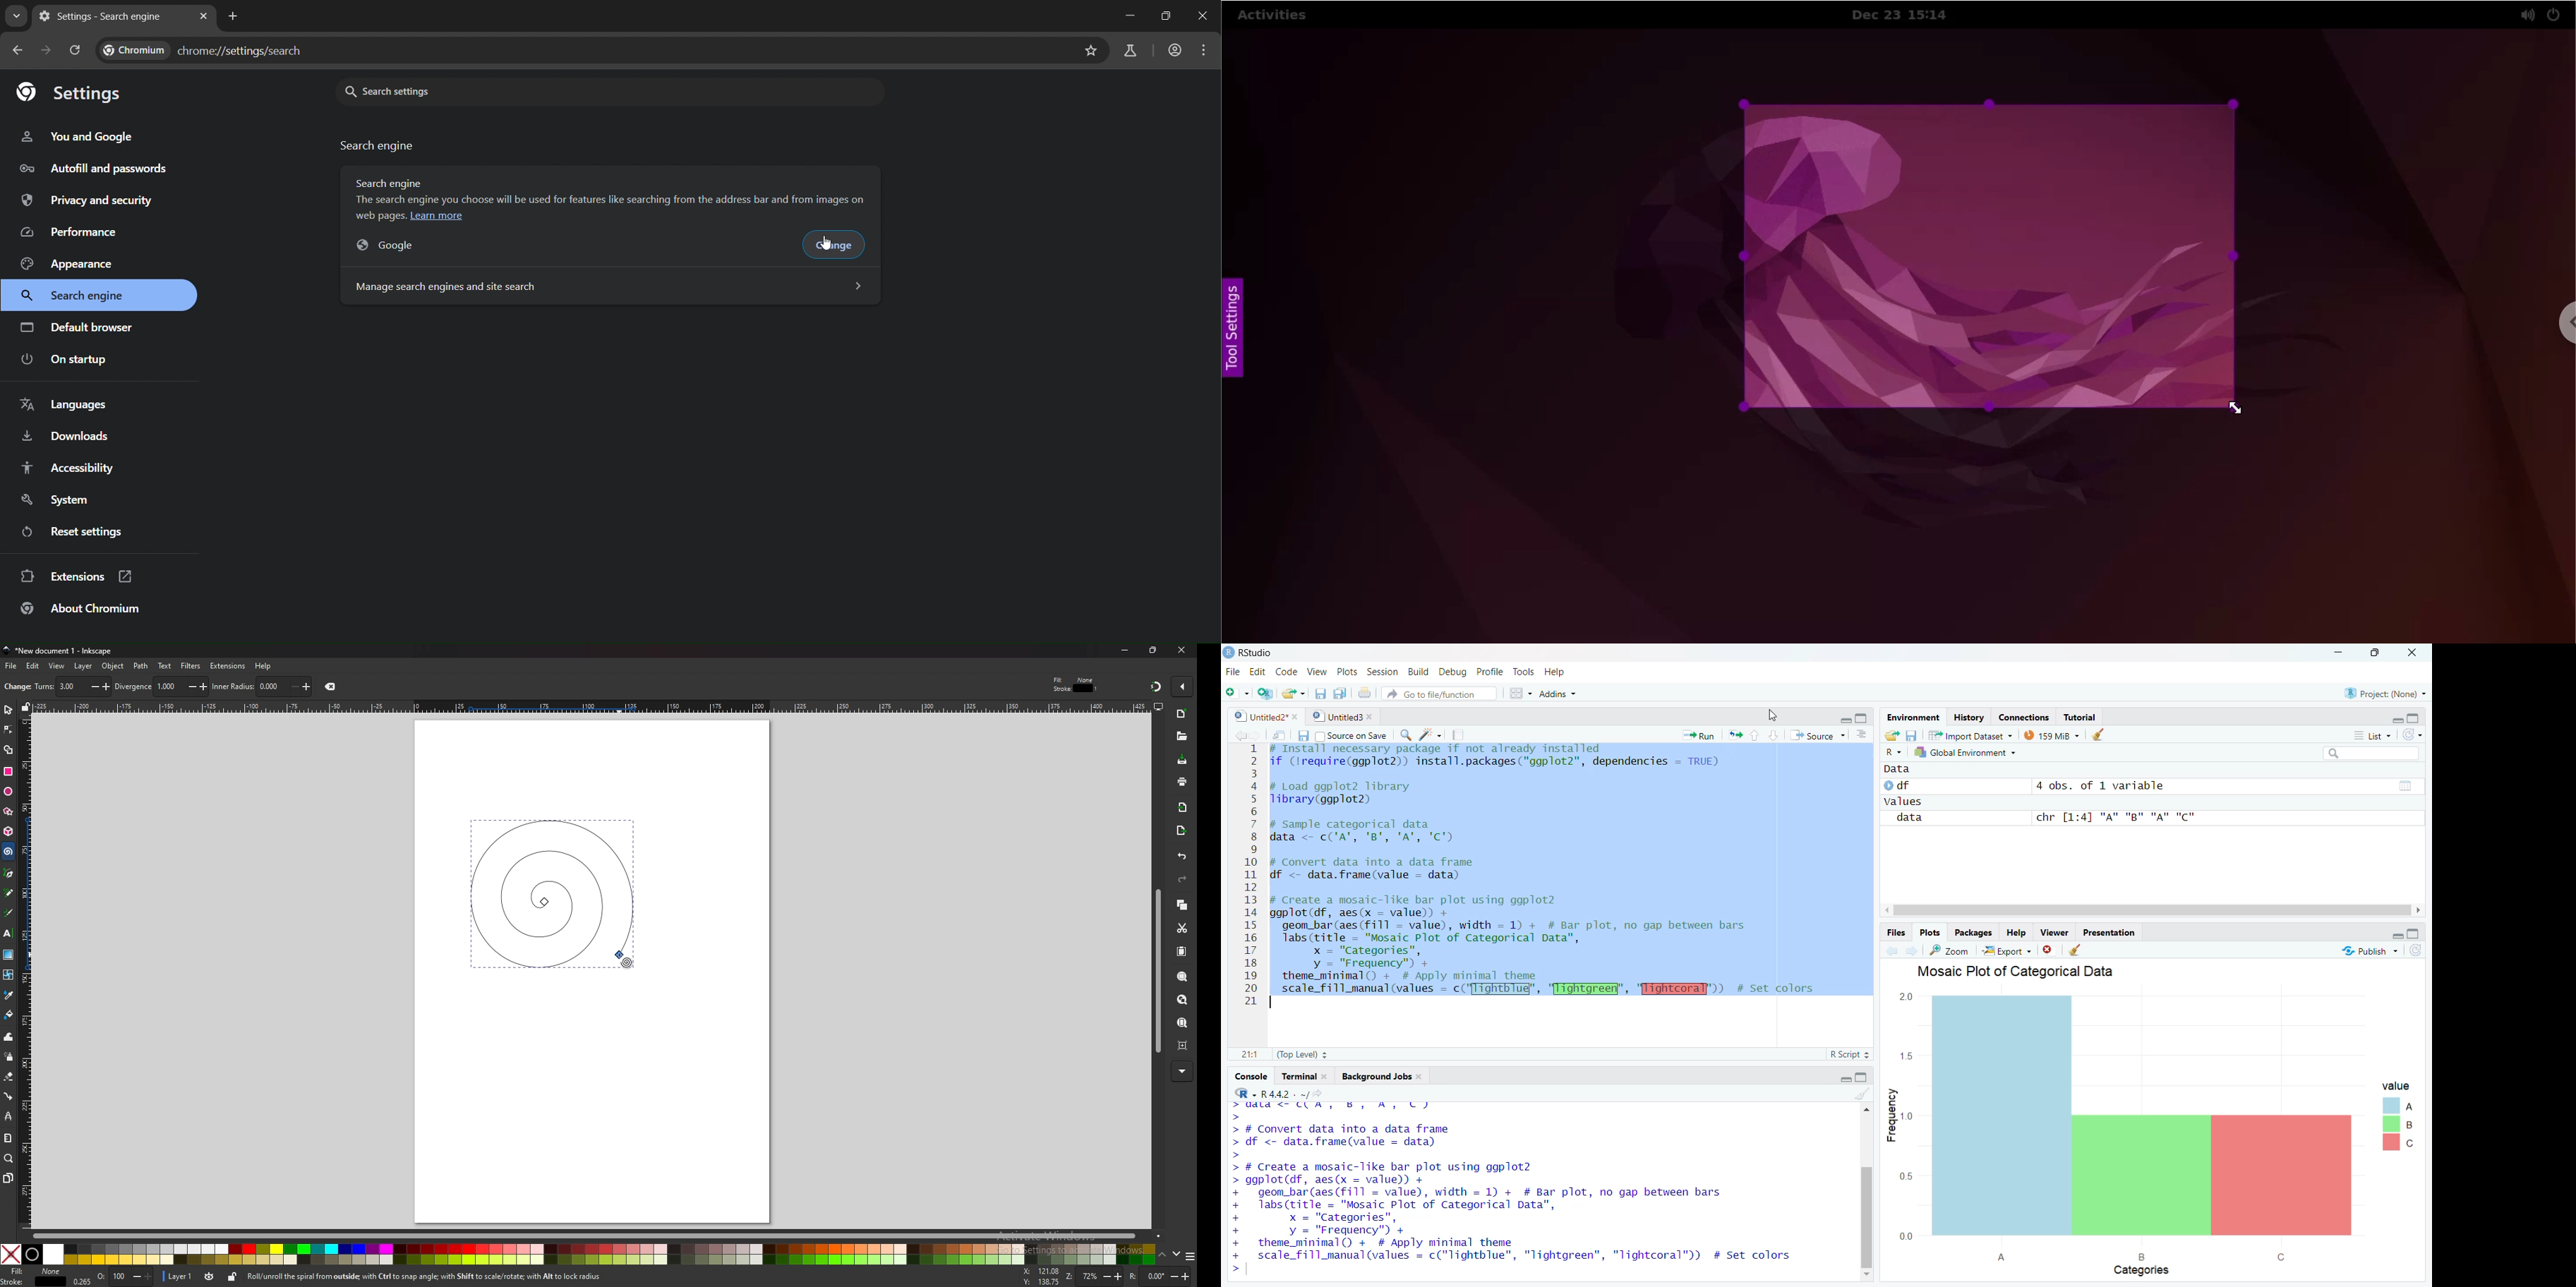 The image size is (2576, 1288). I want to click on Debug, so click(1452, 673).